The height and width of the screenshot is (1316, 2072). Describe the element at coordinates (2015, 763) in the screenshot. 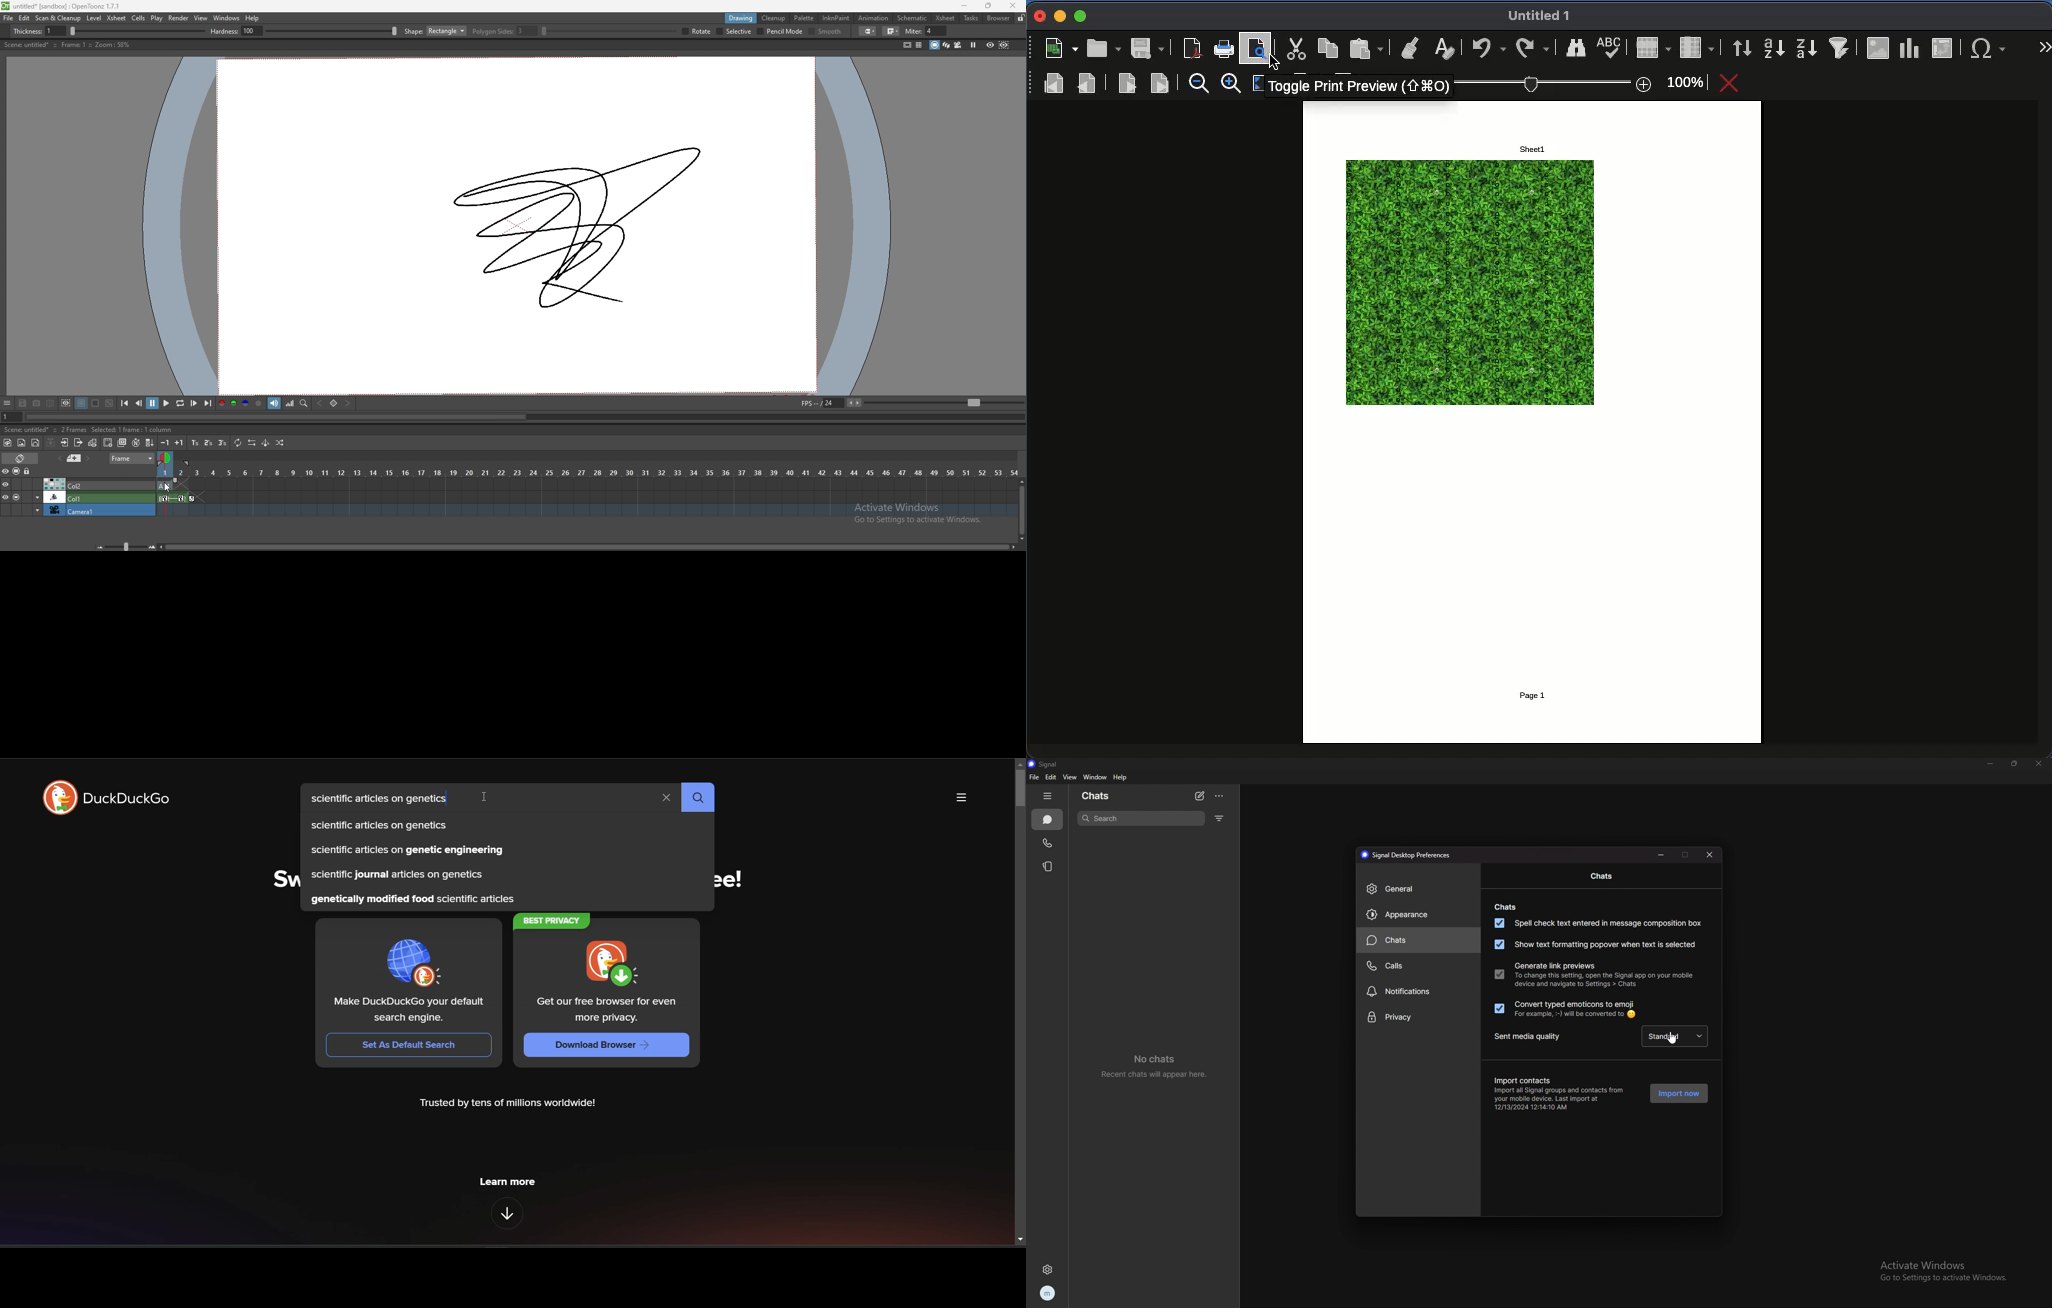

I see `resize` at that location.